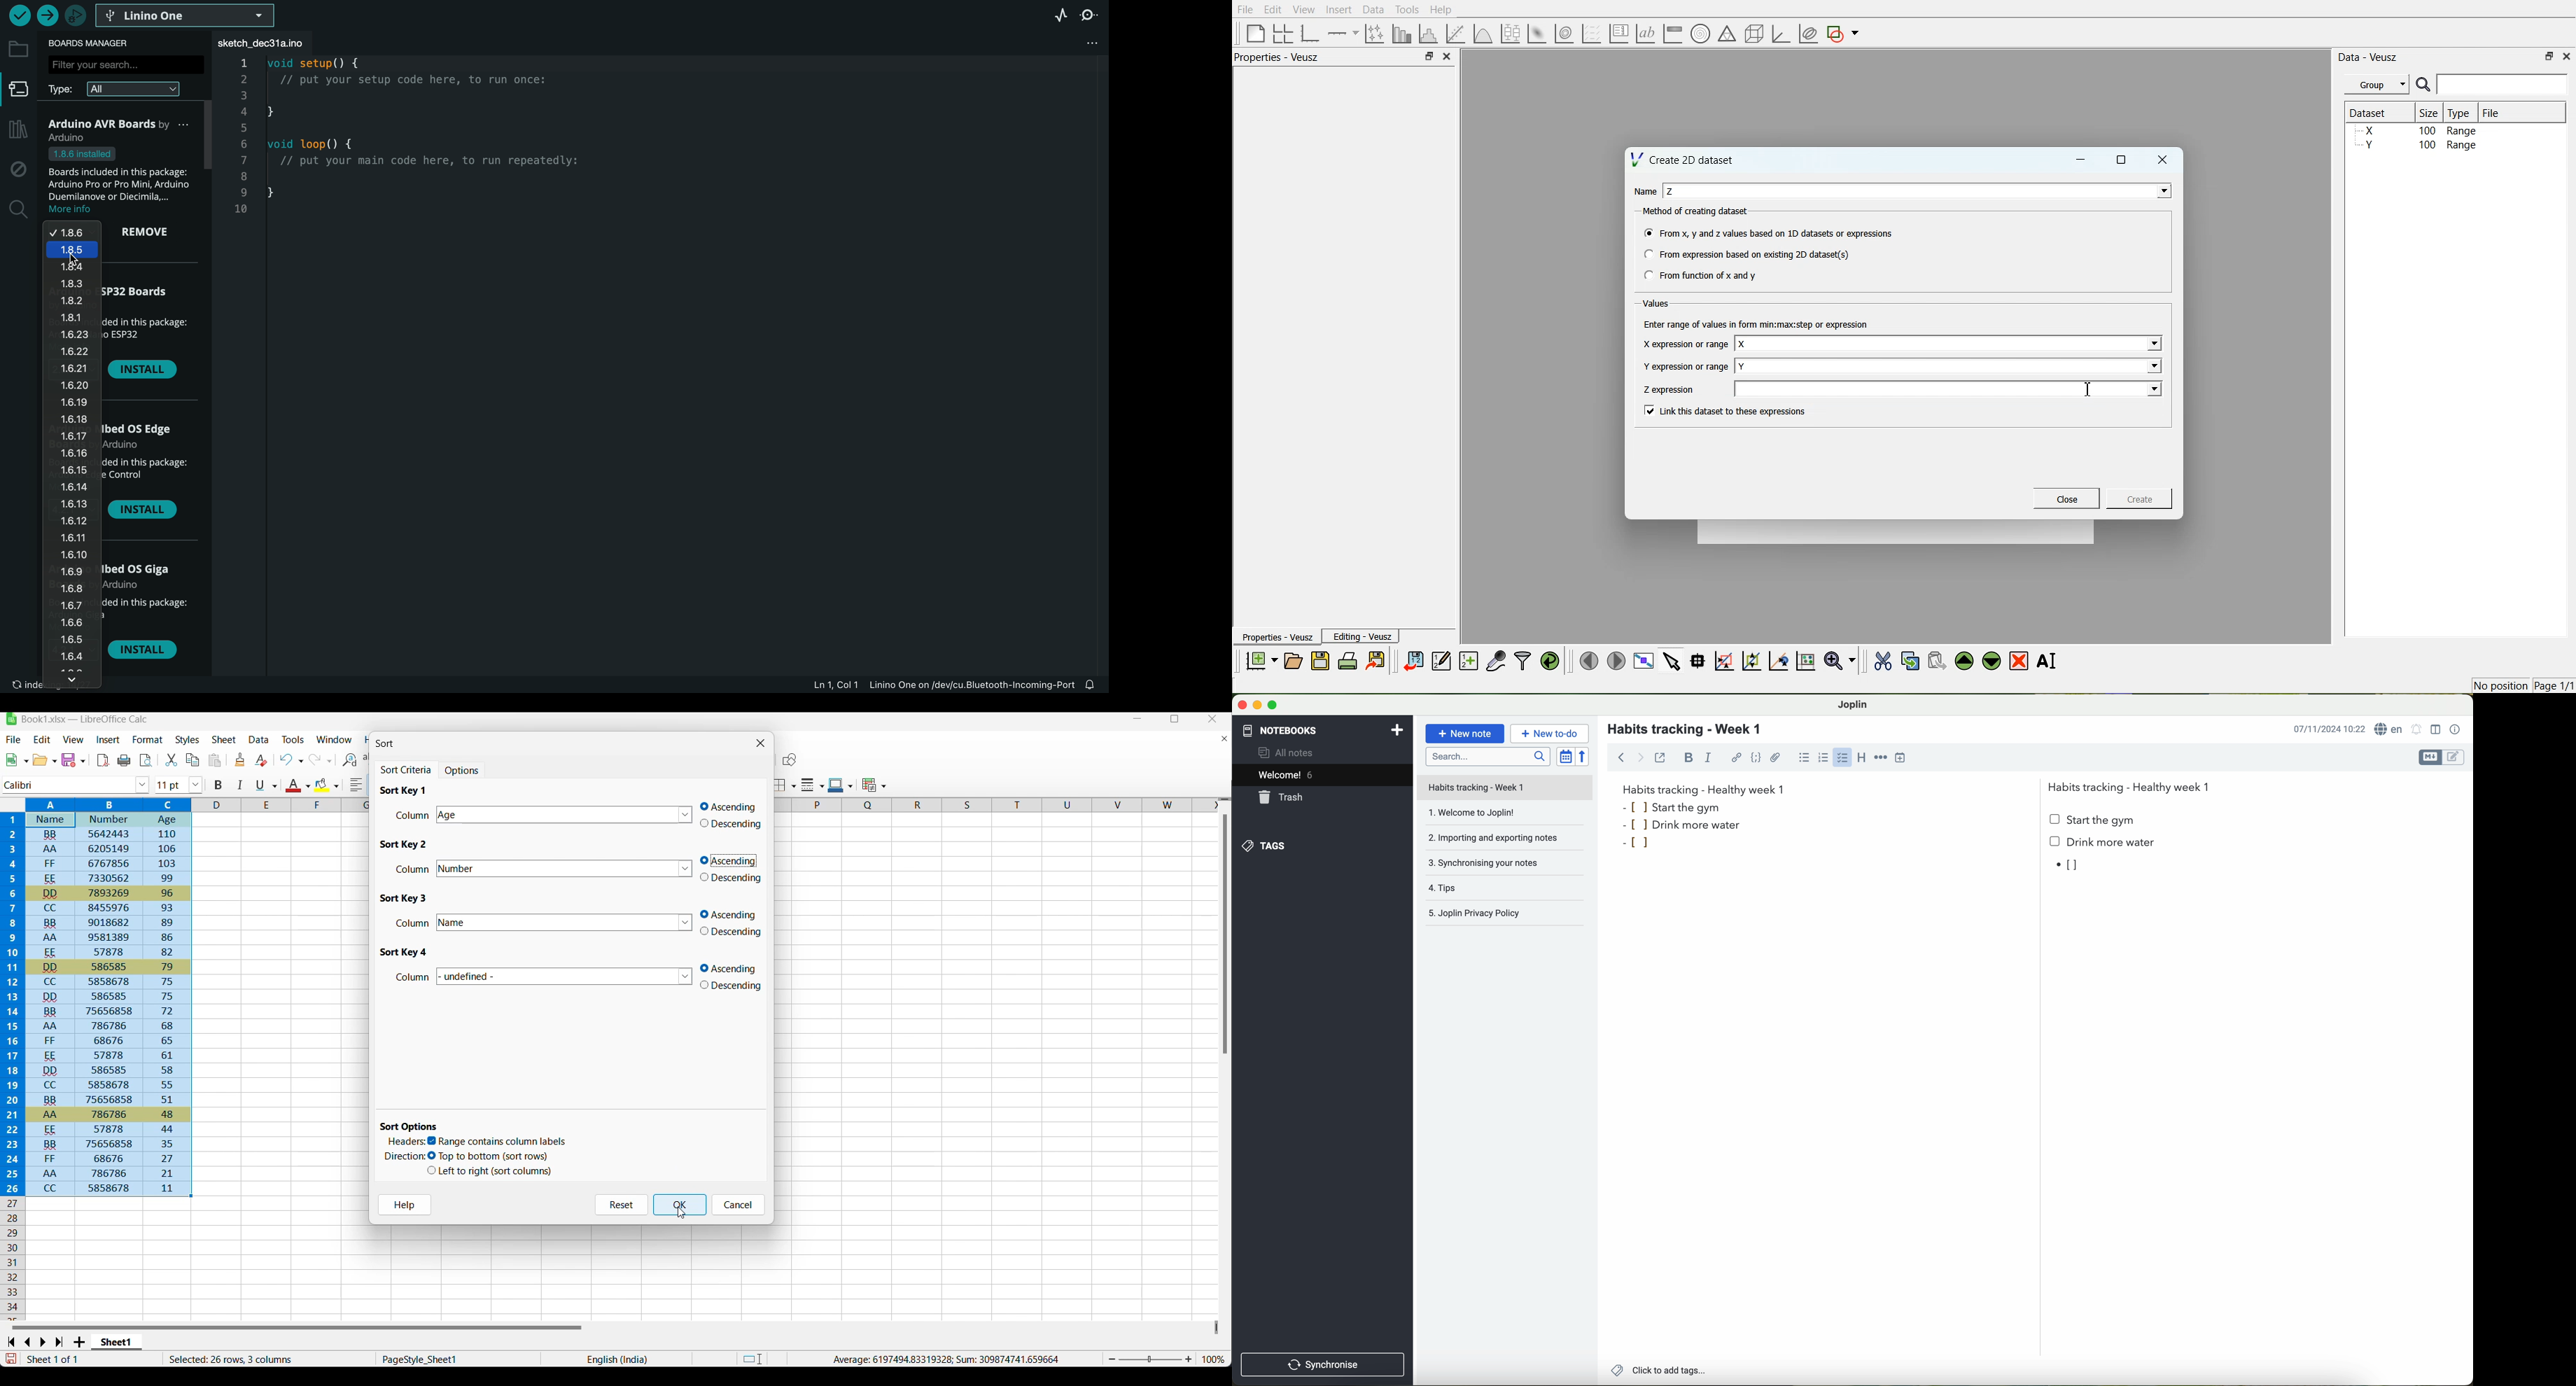 Image resolution: width=2576 pixels, height=1400 pixels. Describe the element at coordinates (1583, 756) in the screenshot. I see `reverse sort order` at that location.